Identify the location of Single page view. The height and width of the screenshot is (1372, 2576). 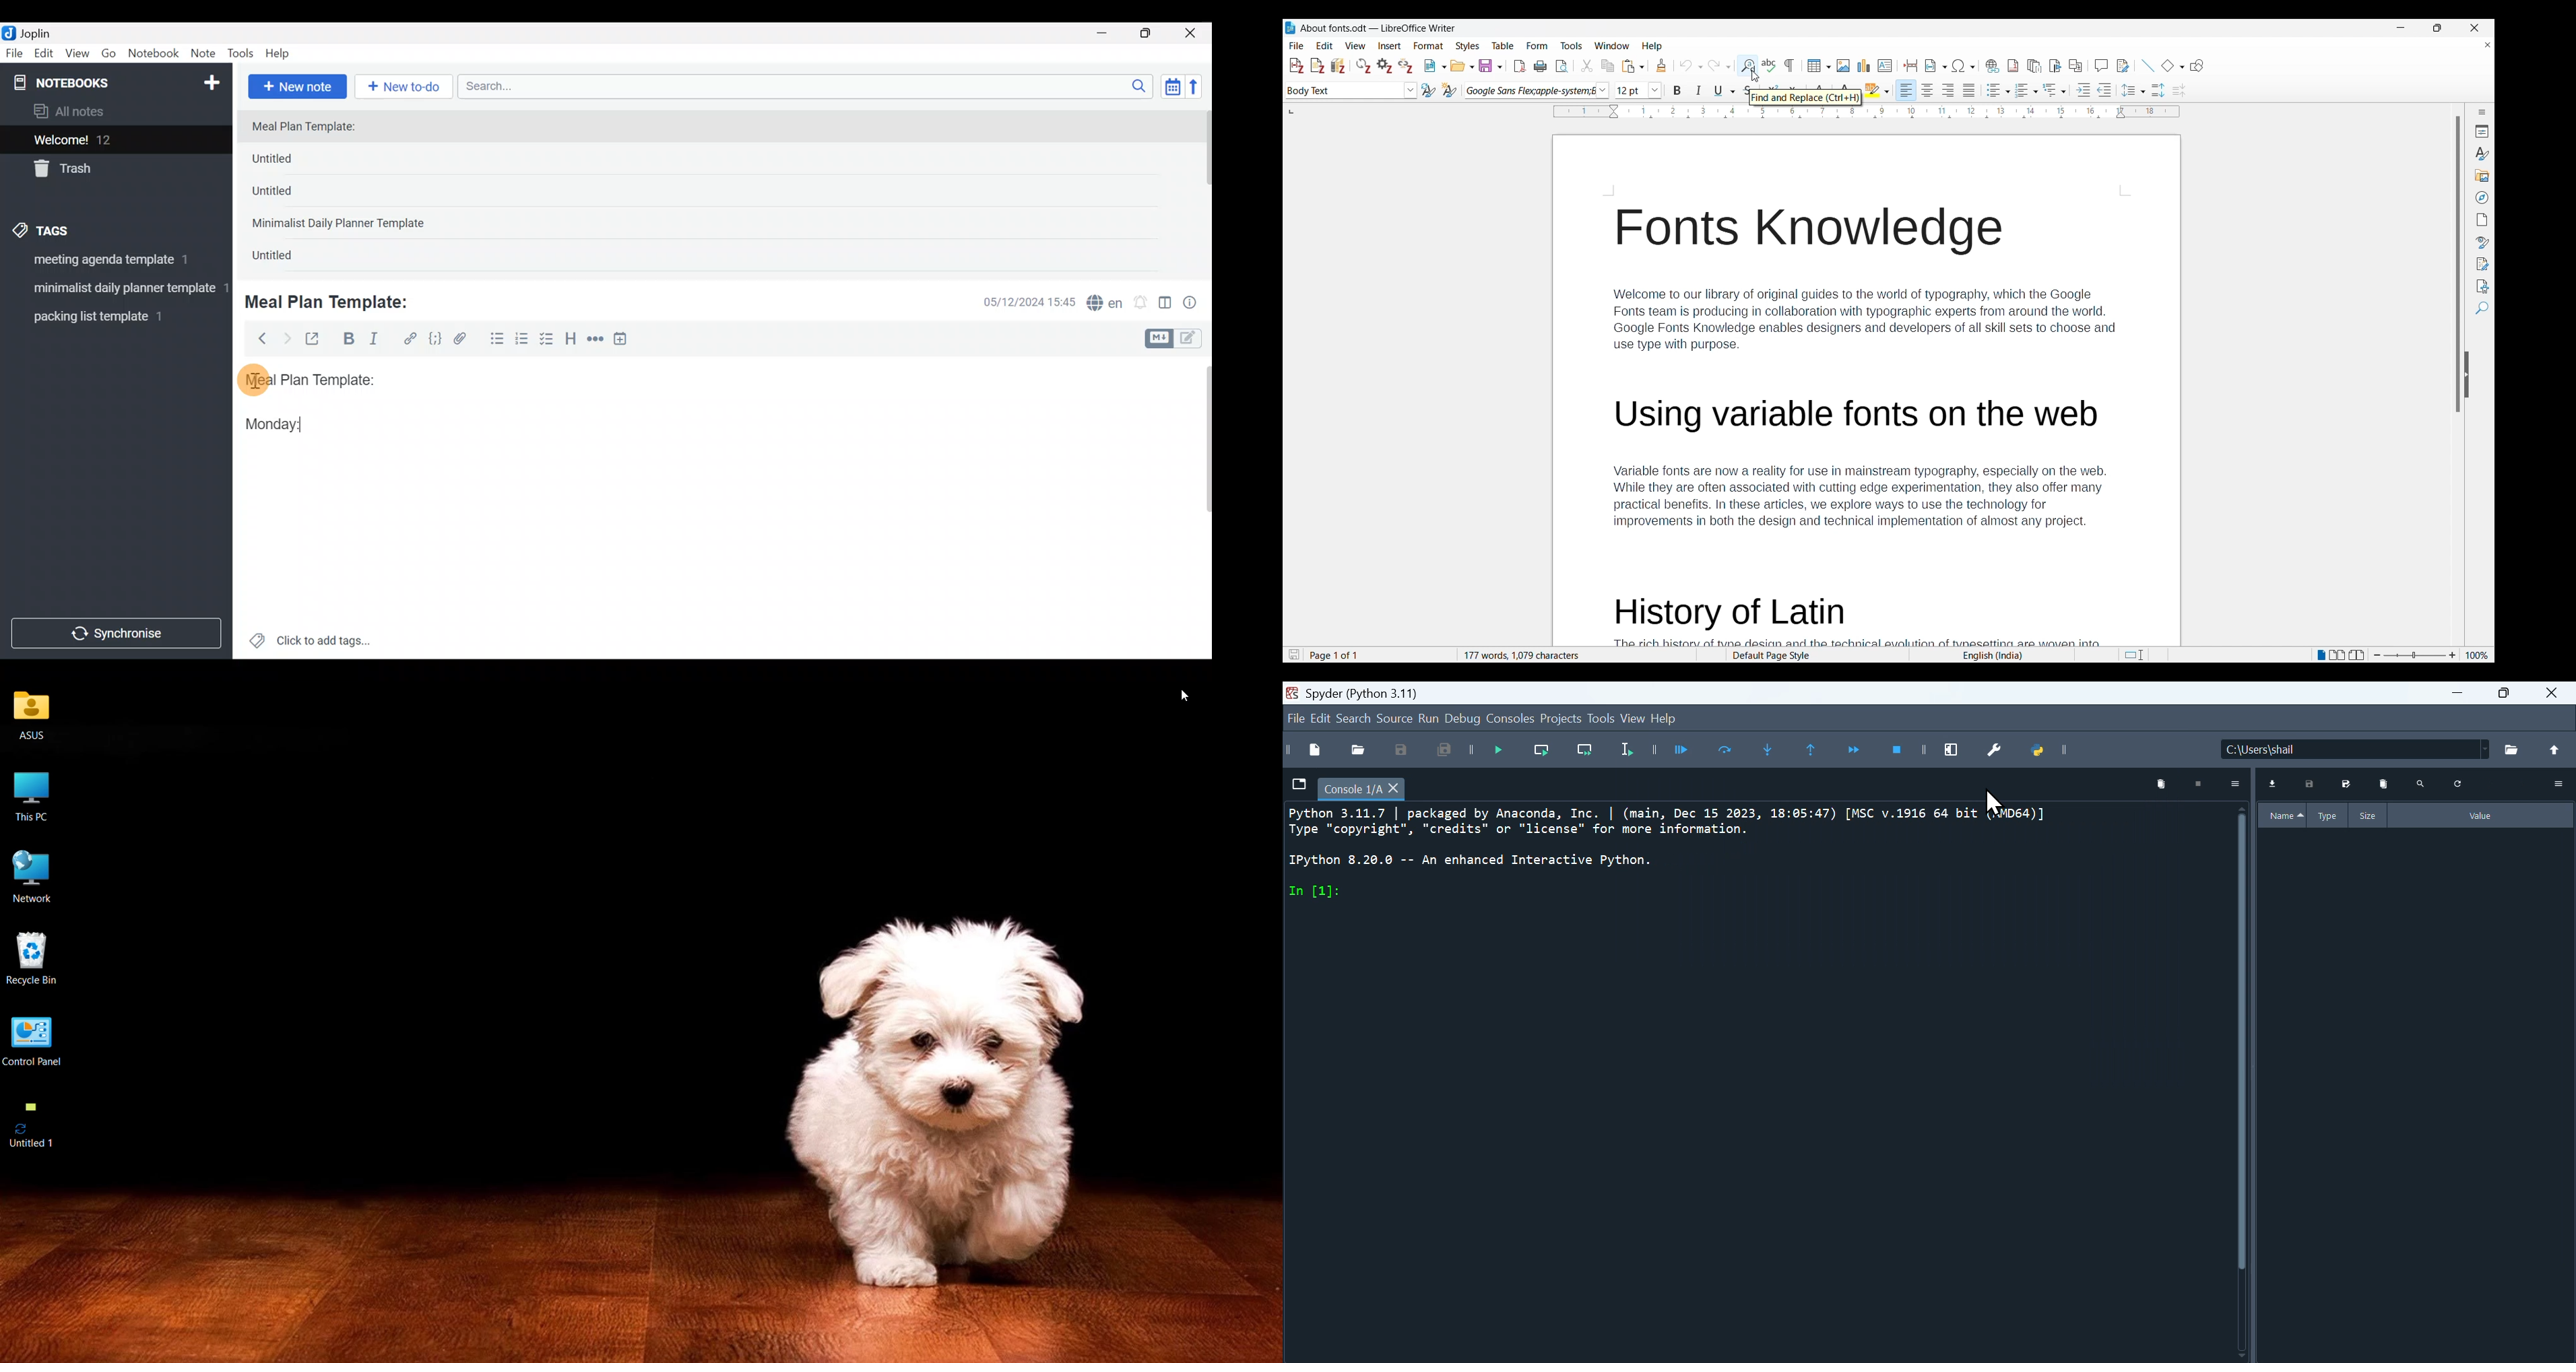
(2320, 656).